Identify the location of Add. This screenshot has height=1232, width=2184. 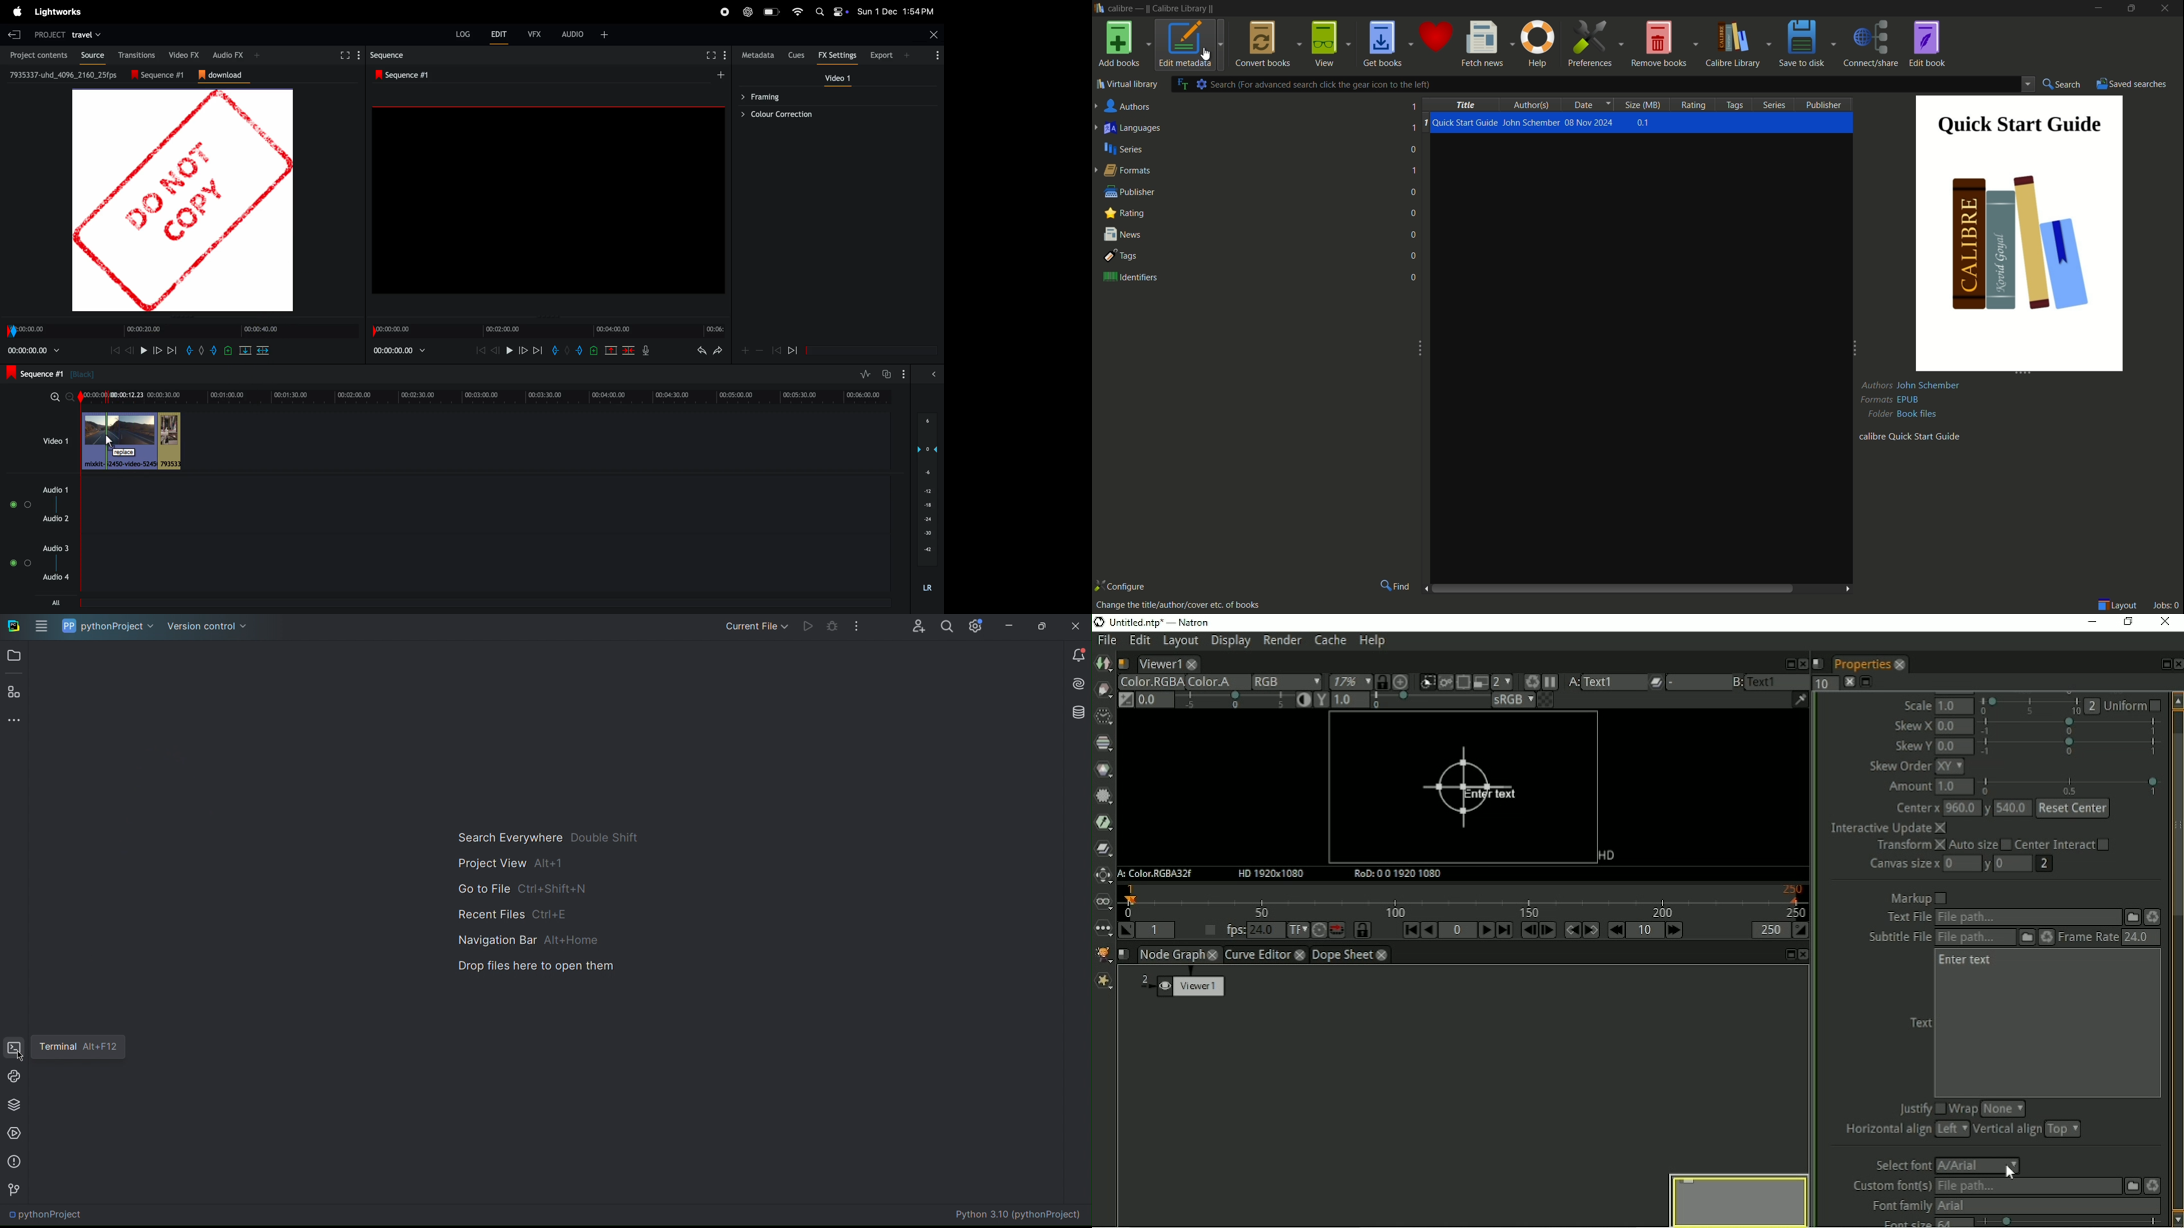
(605, 35).